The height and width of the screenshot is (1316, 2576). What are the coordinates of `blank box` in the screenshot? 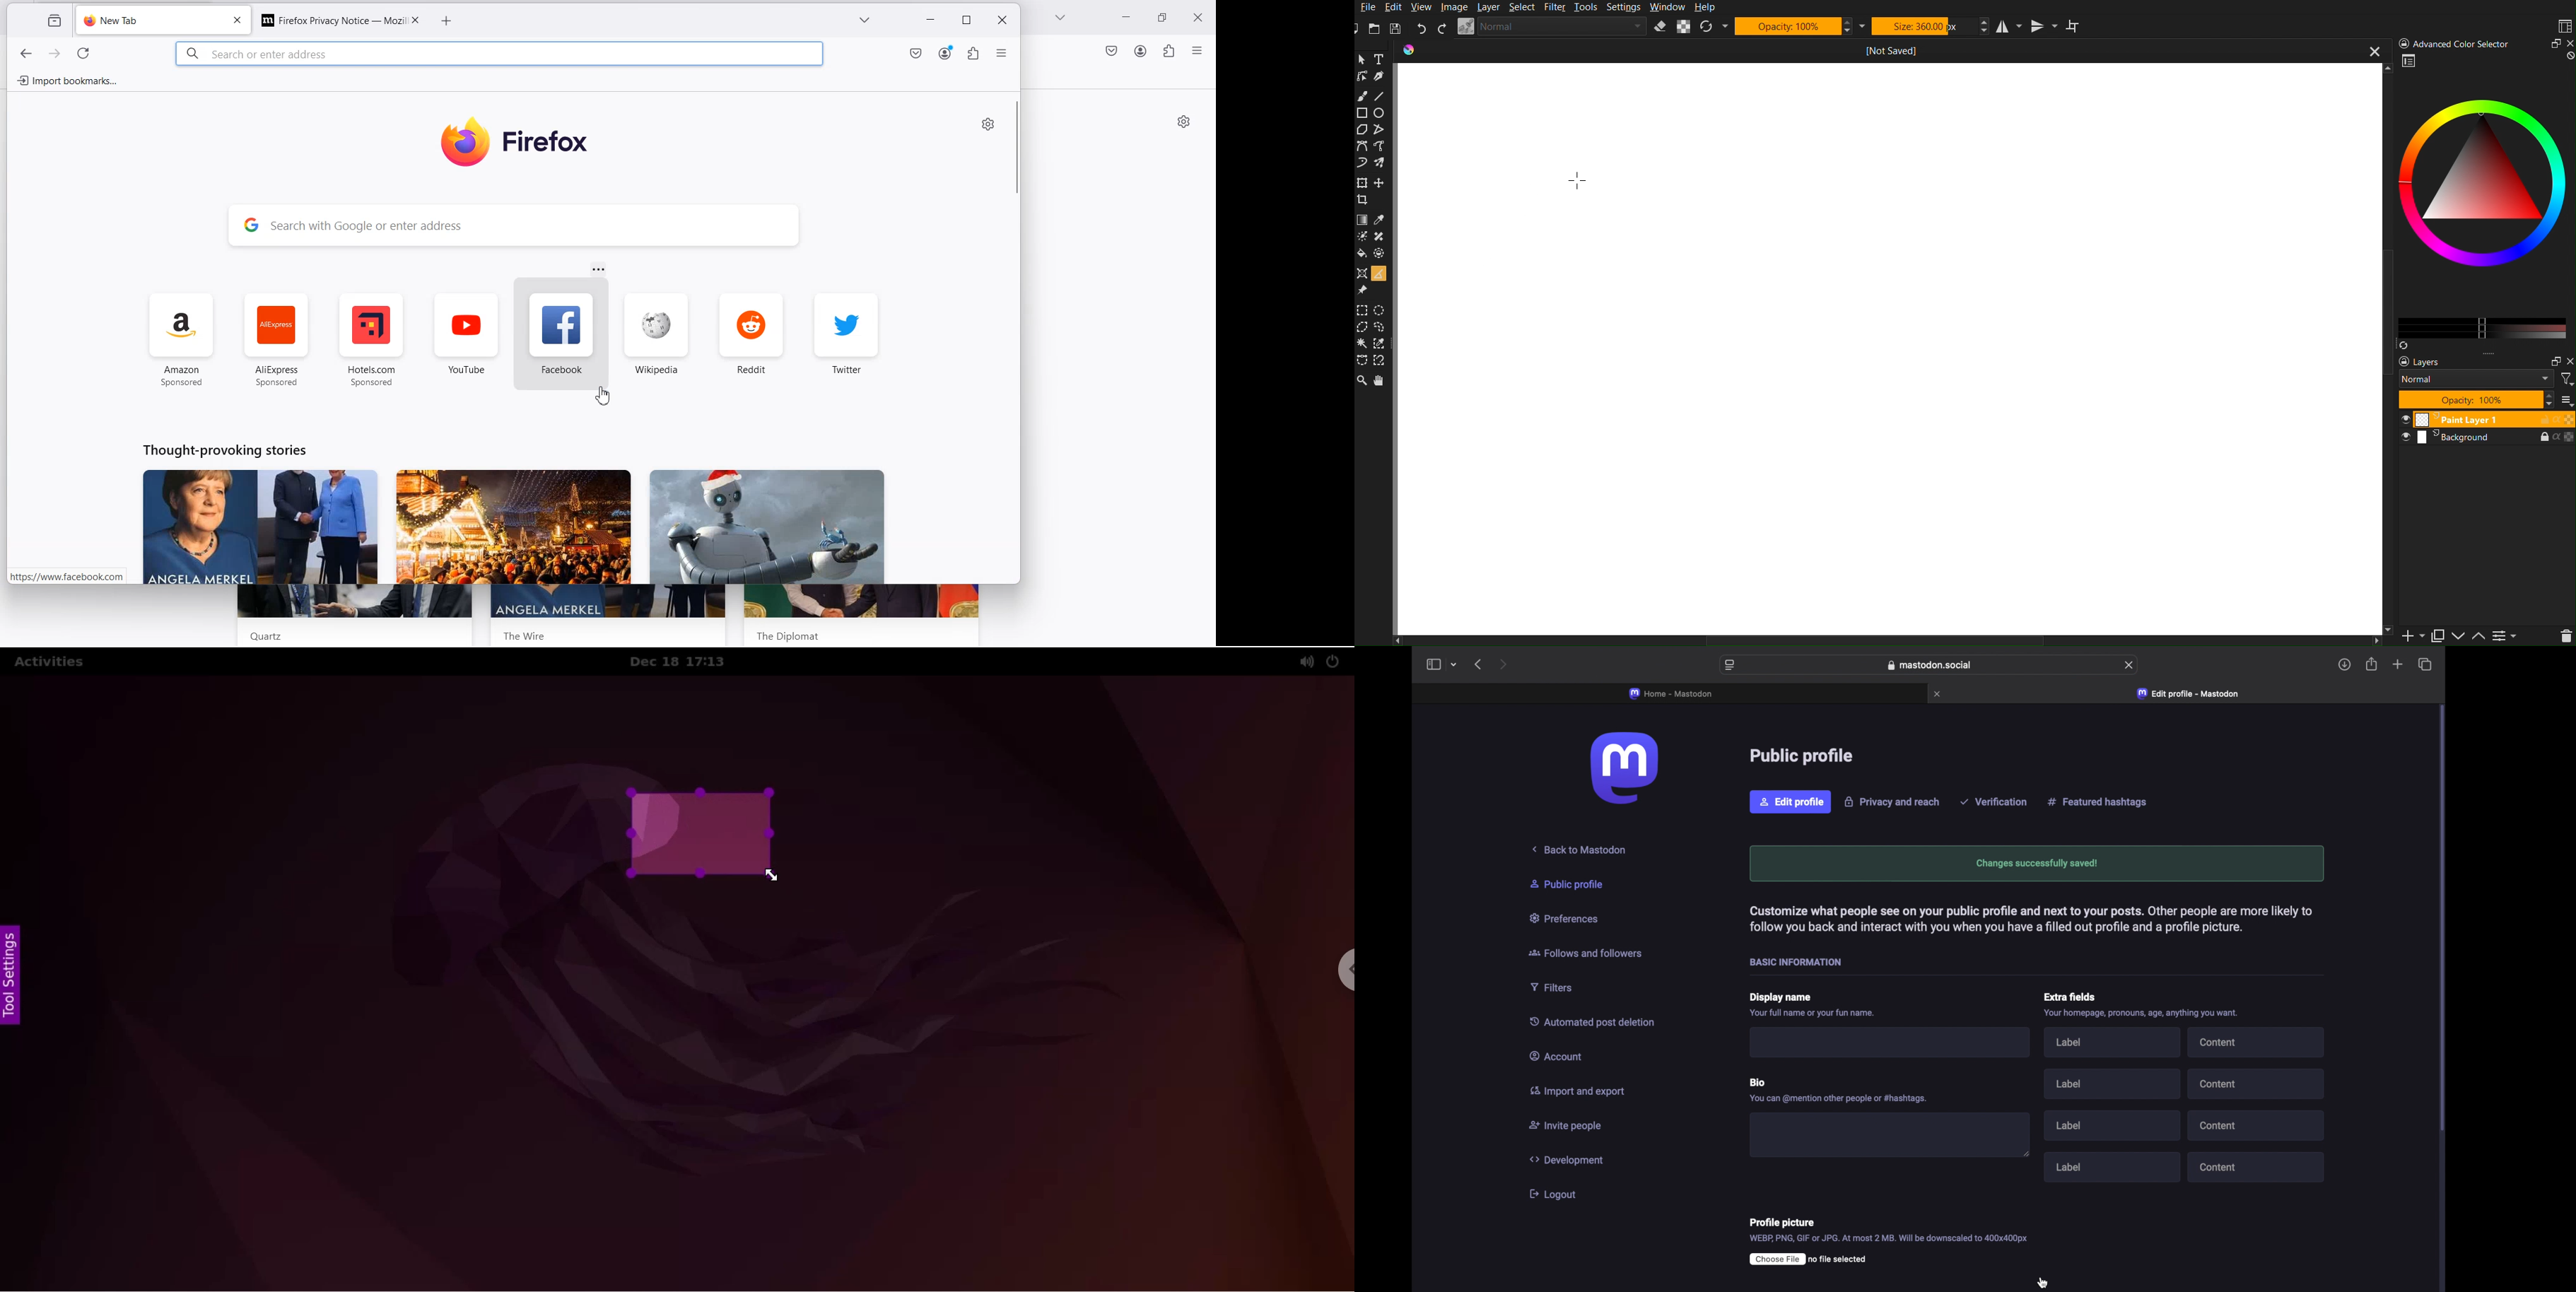 It's located at (1889, 1136).